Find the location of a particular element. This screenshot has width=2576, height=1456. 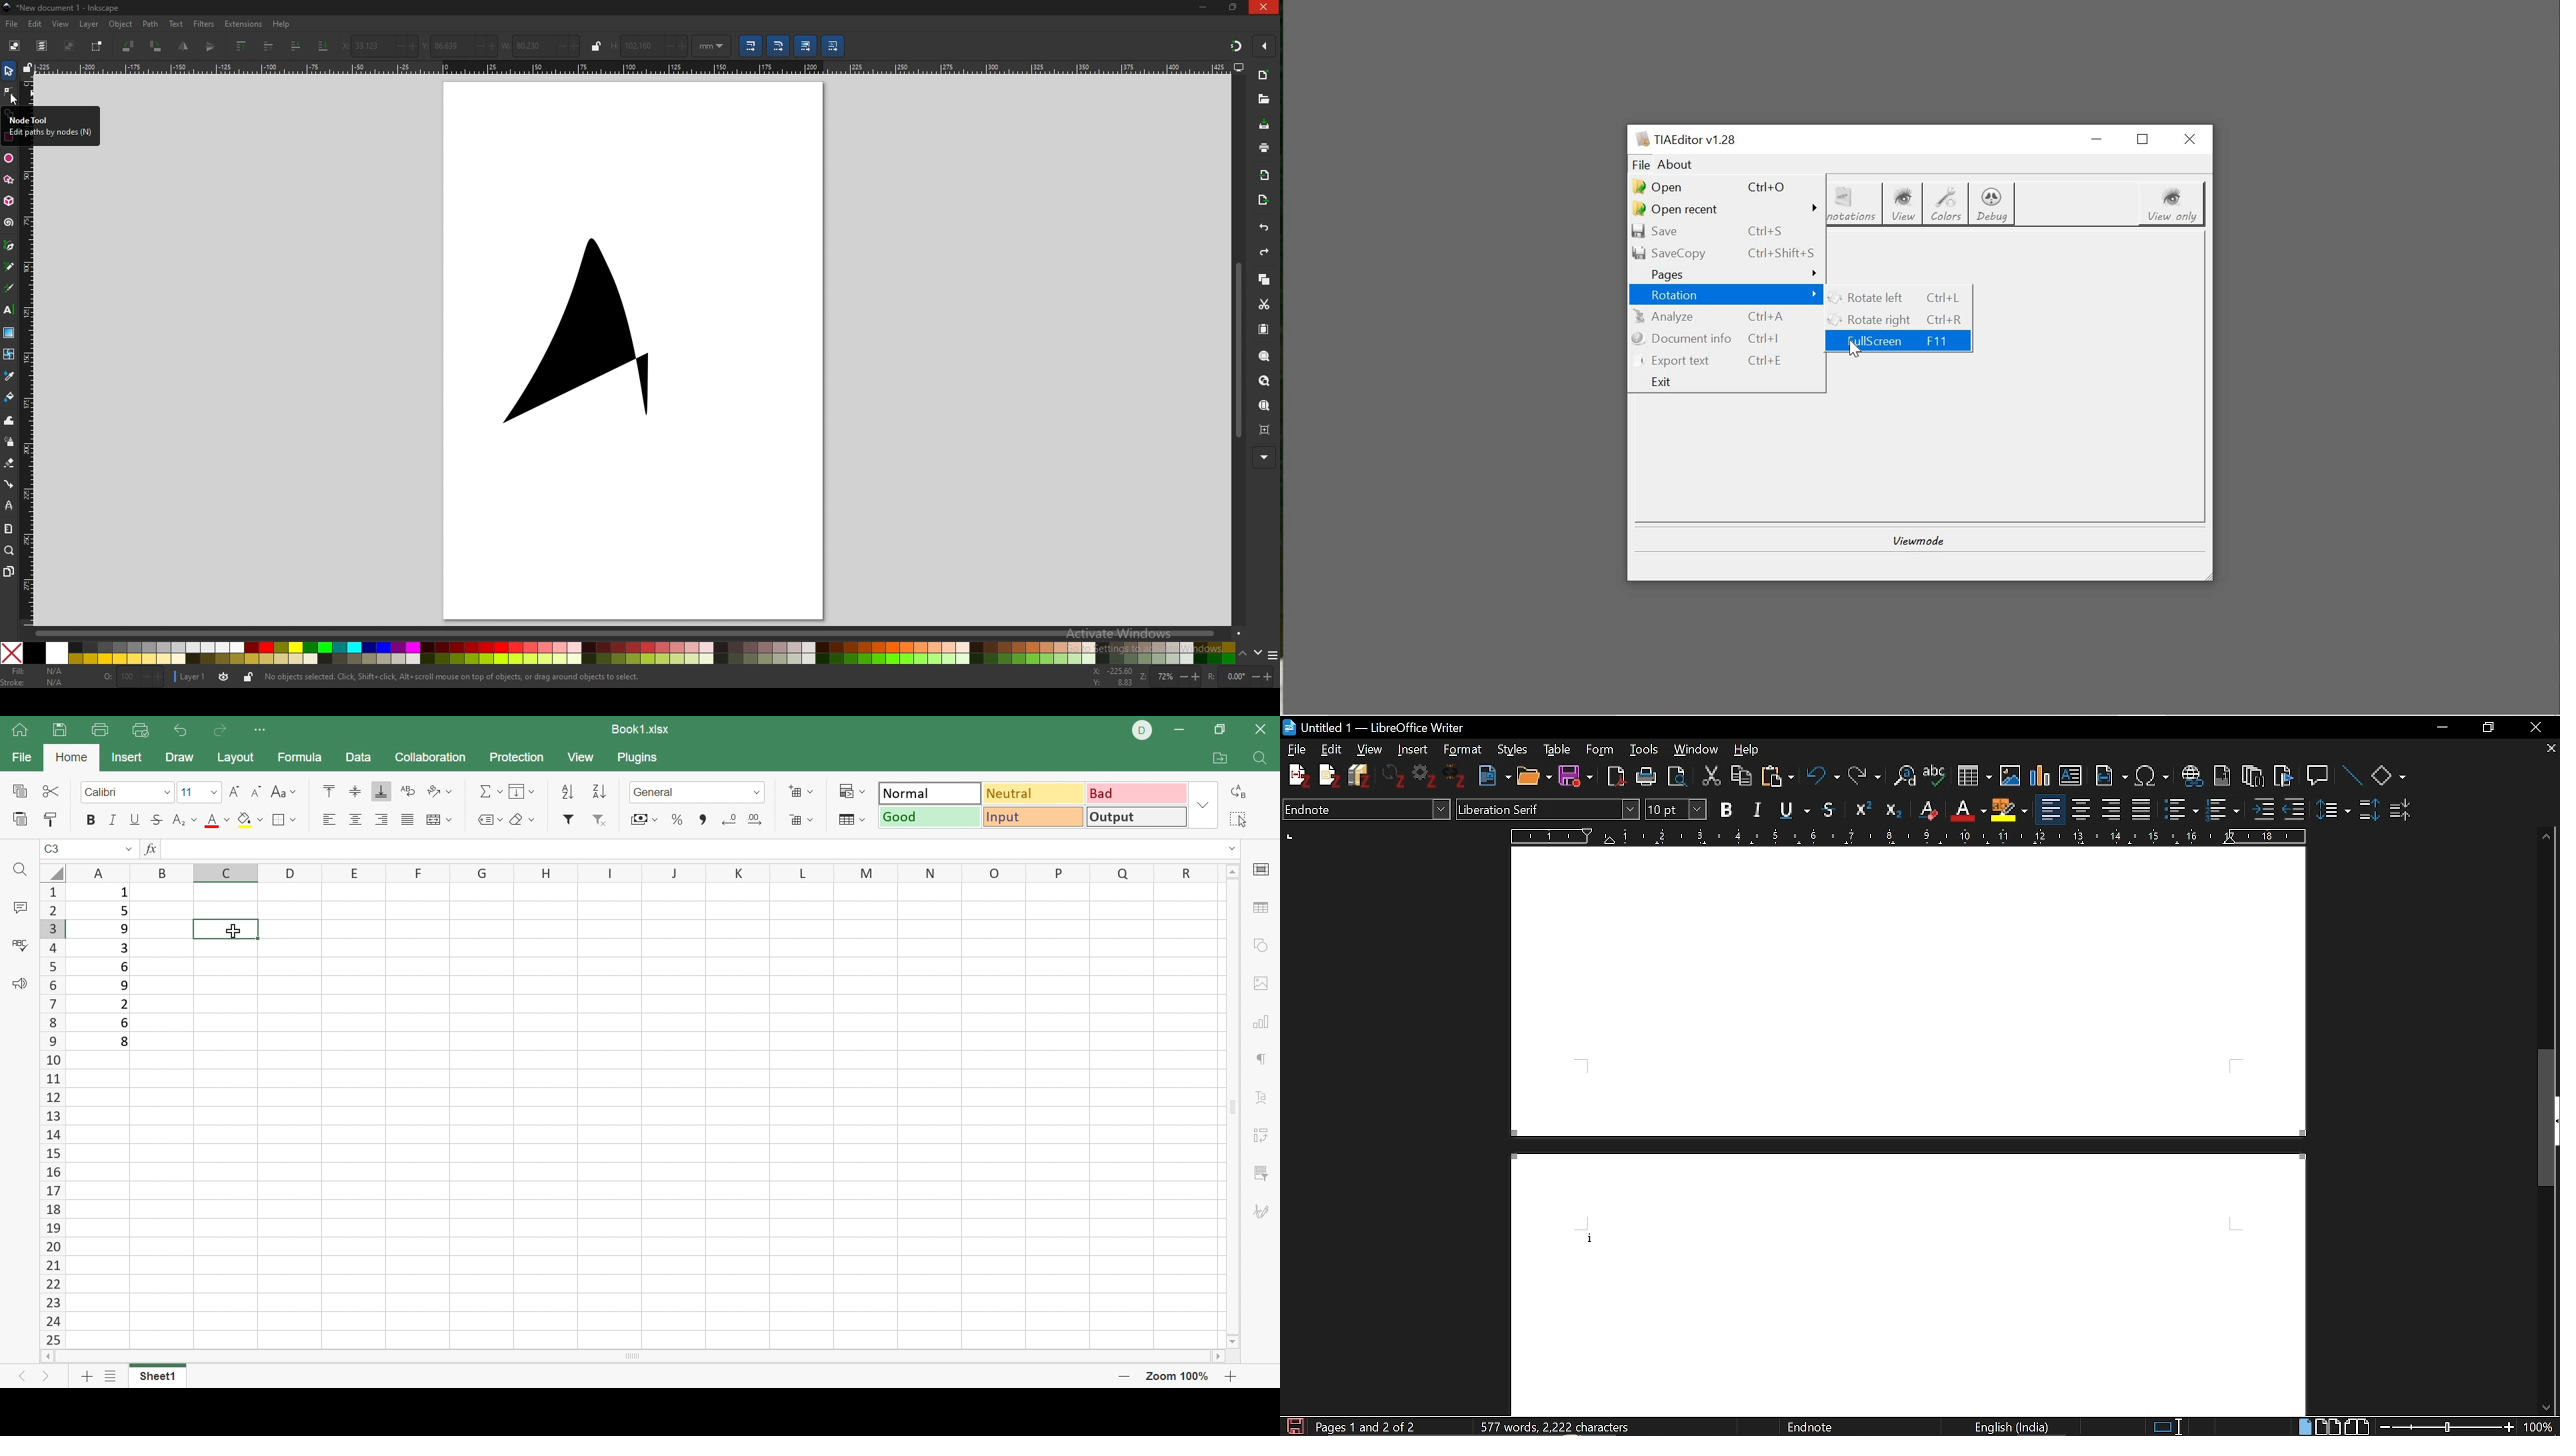

Replace is located at coordinates (1239, 790).